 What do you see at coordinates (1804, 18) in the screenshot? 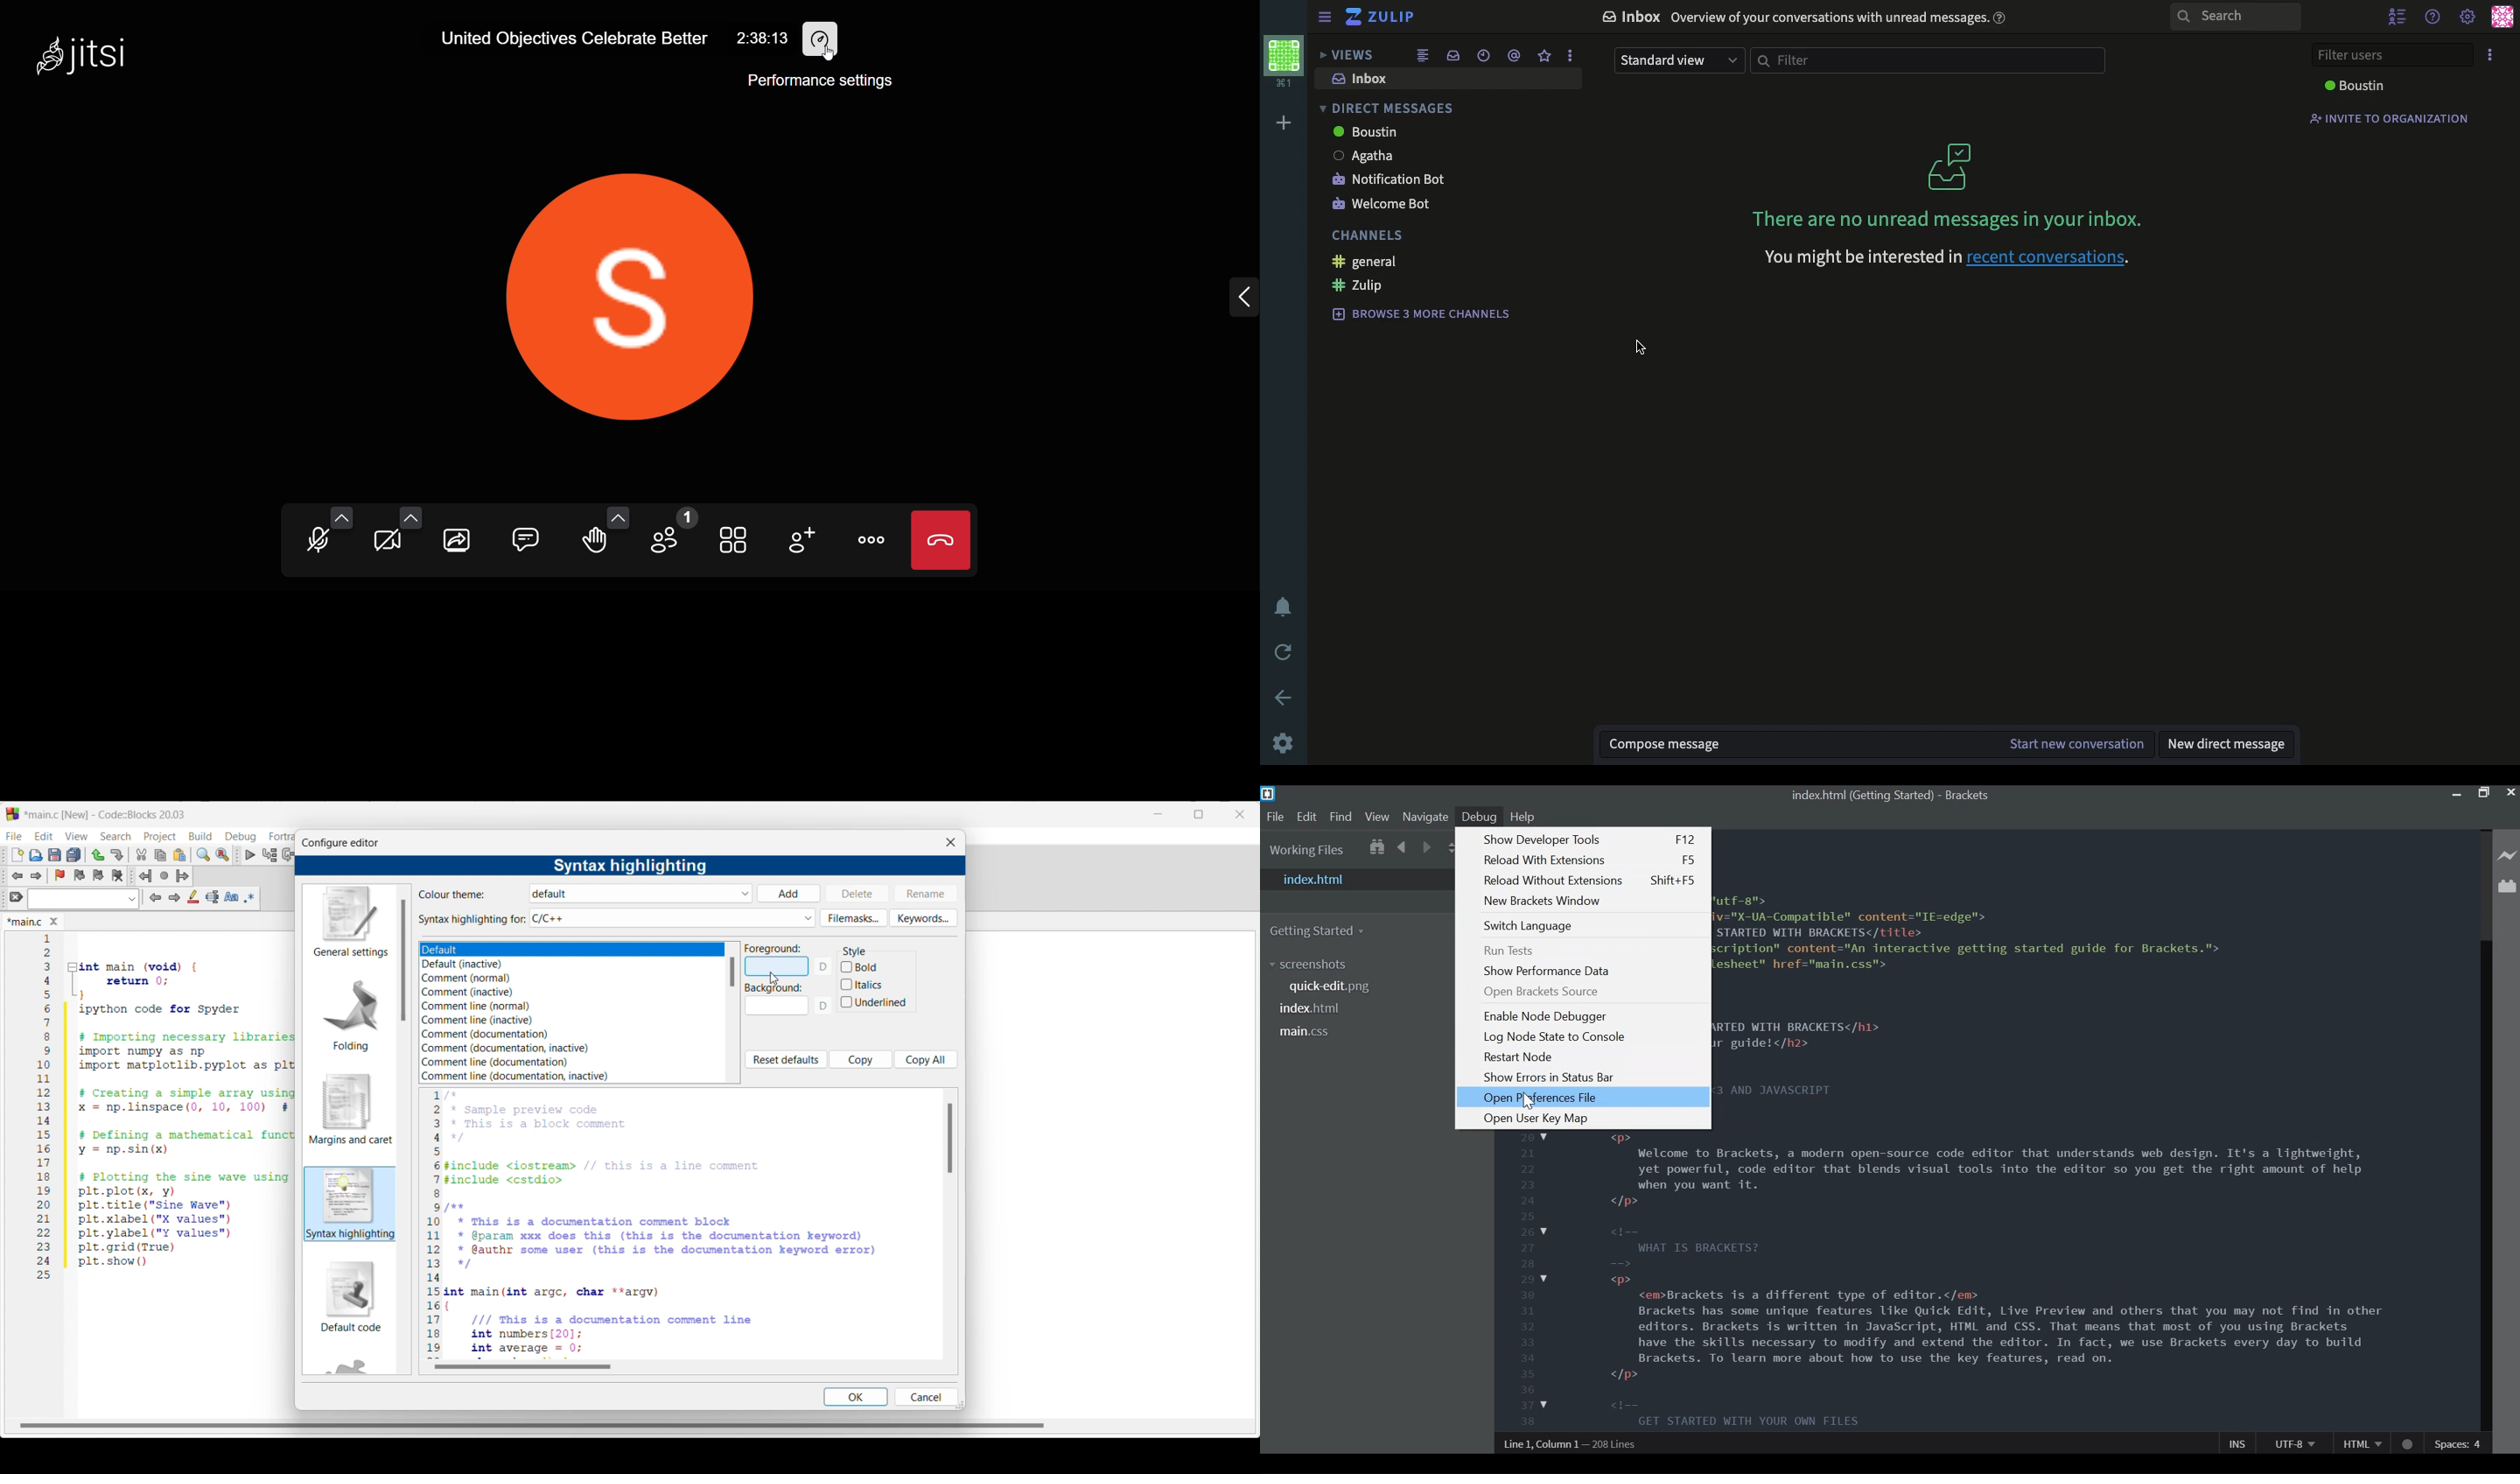
I see ` Inbox Overview of your conversations with unread messages.` at bounding box center [1804, 18].